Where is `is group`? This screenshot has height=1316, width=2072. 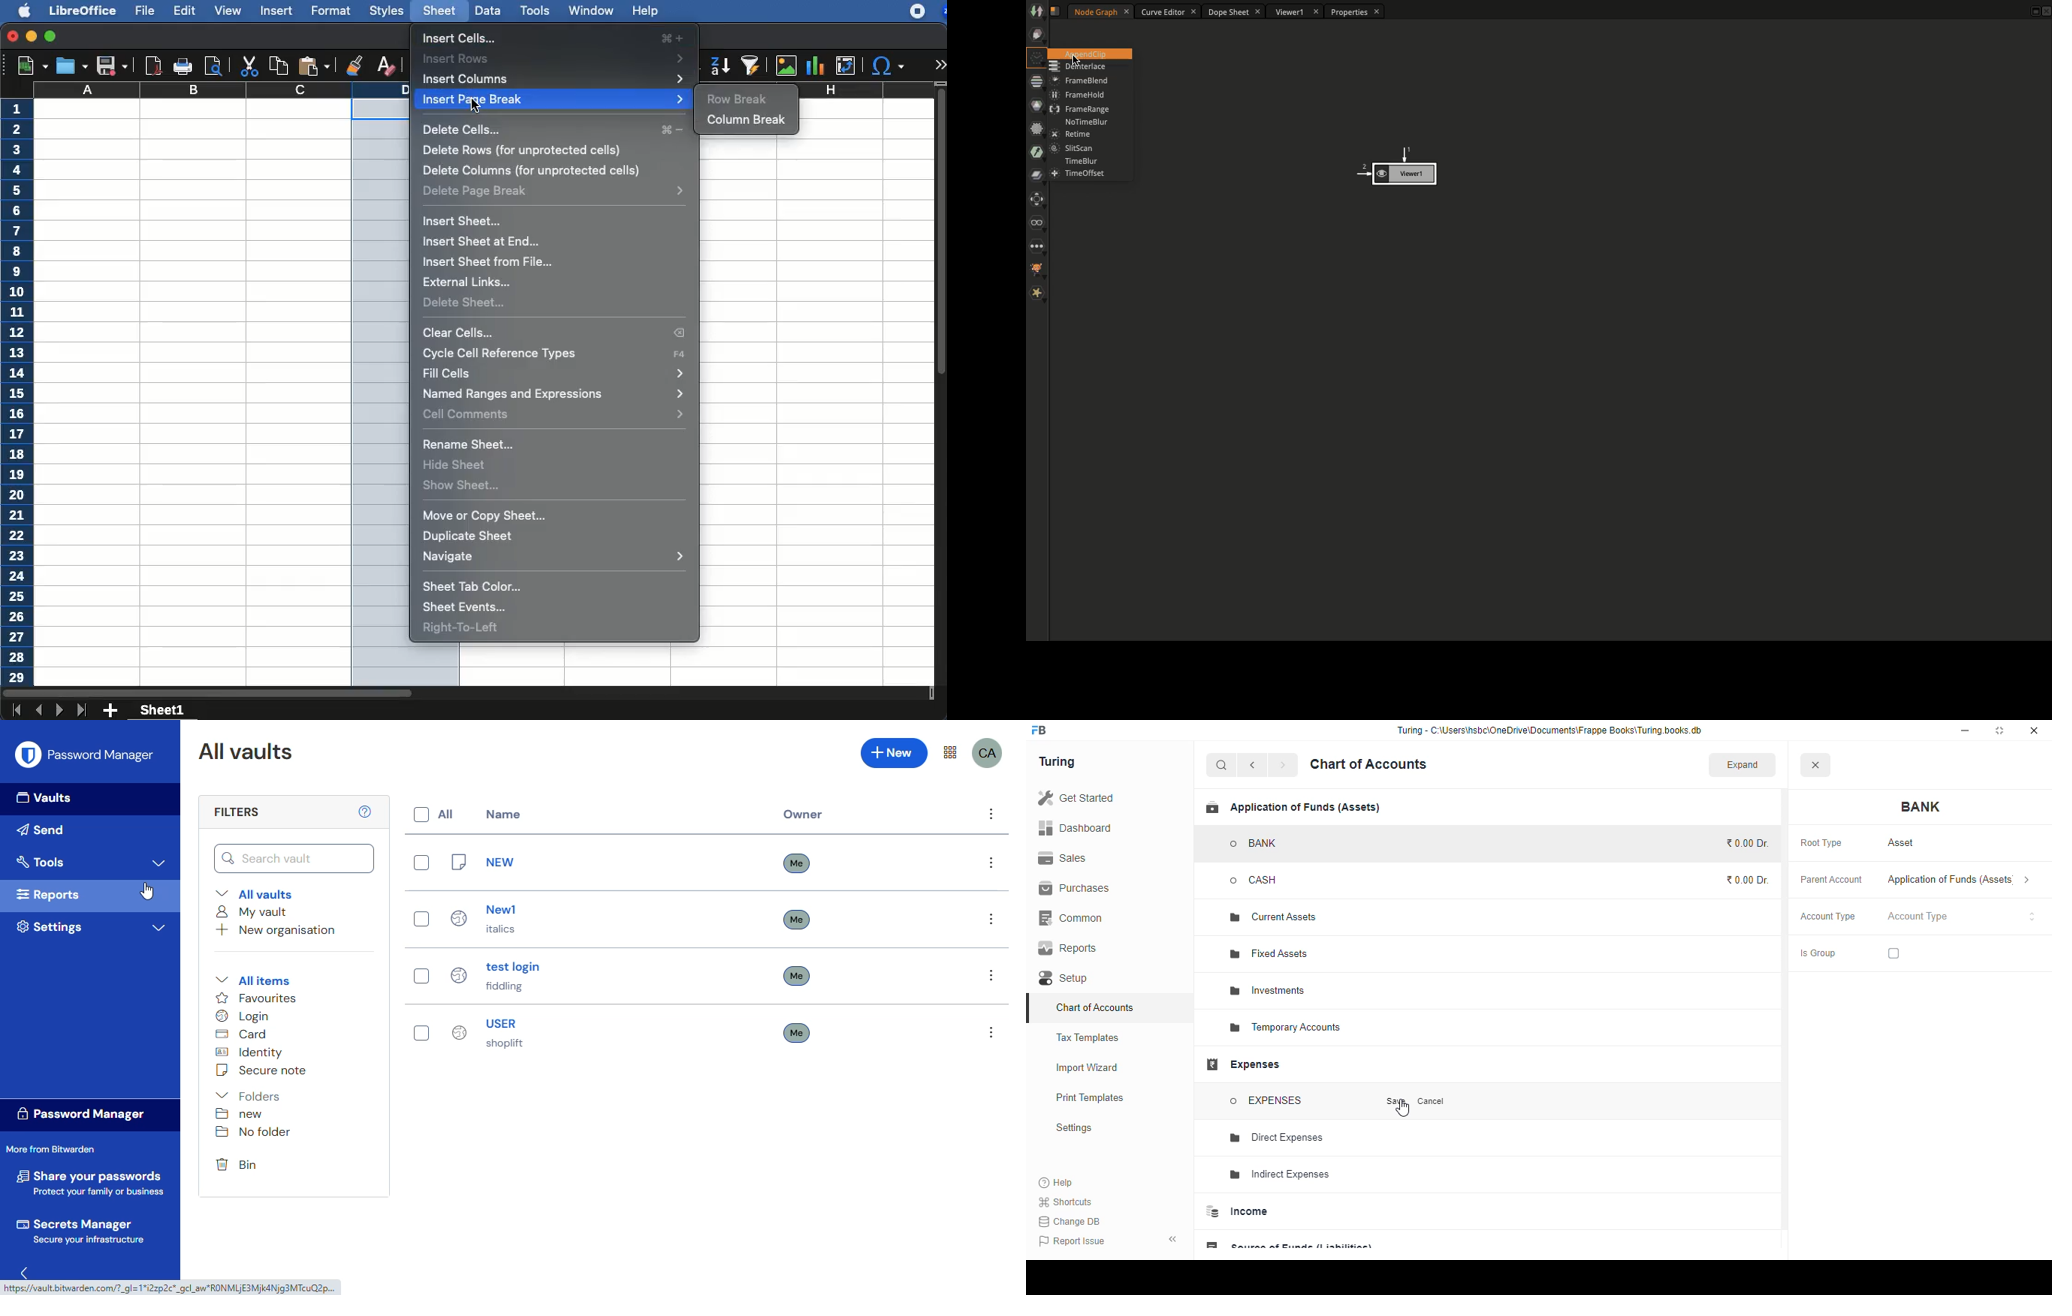 is group is located at coordinates (1818, 954).